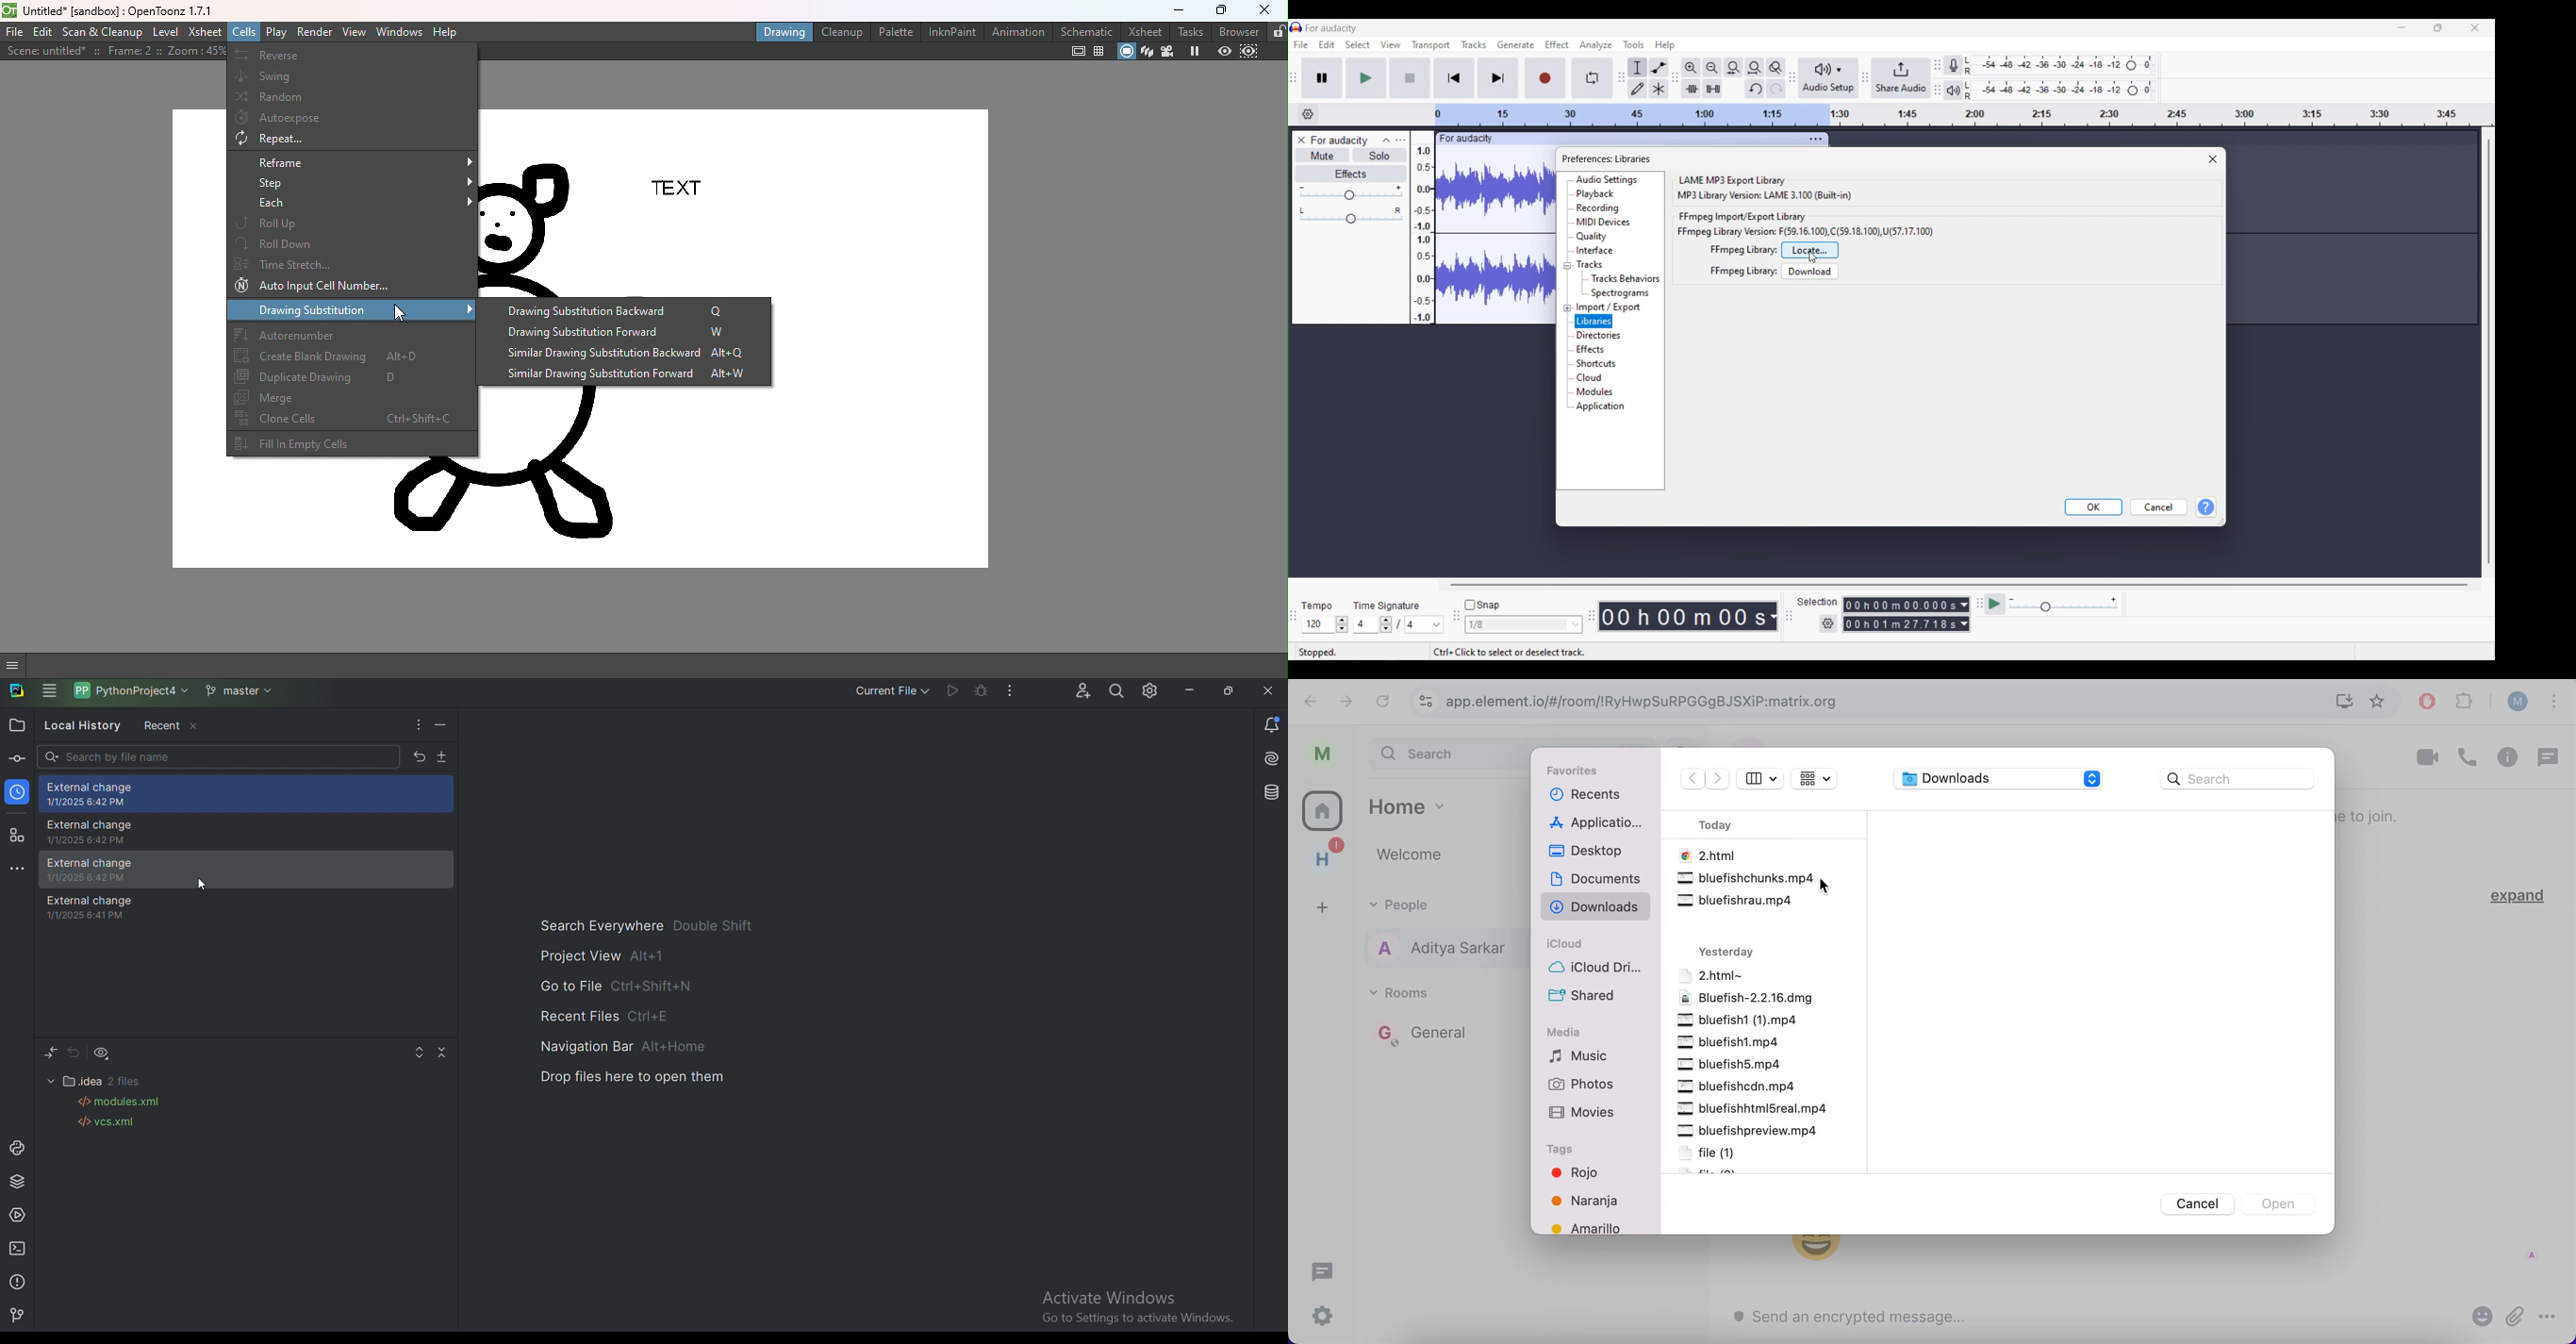 Image resolution: width=2576 pixels, height=1344 pixels. What do you see at coordinates (2462, 761) in the screenshot?
I see `call` at bounding box center [2462, 761].